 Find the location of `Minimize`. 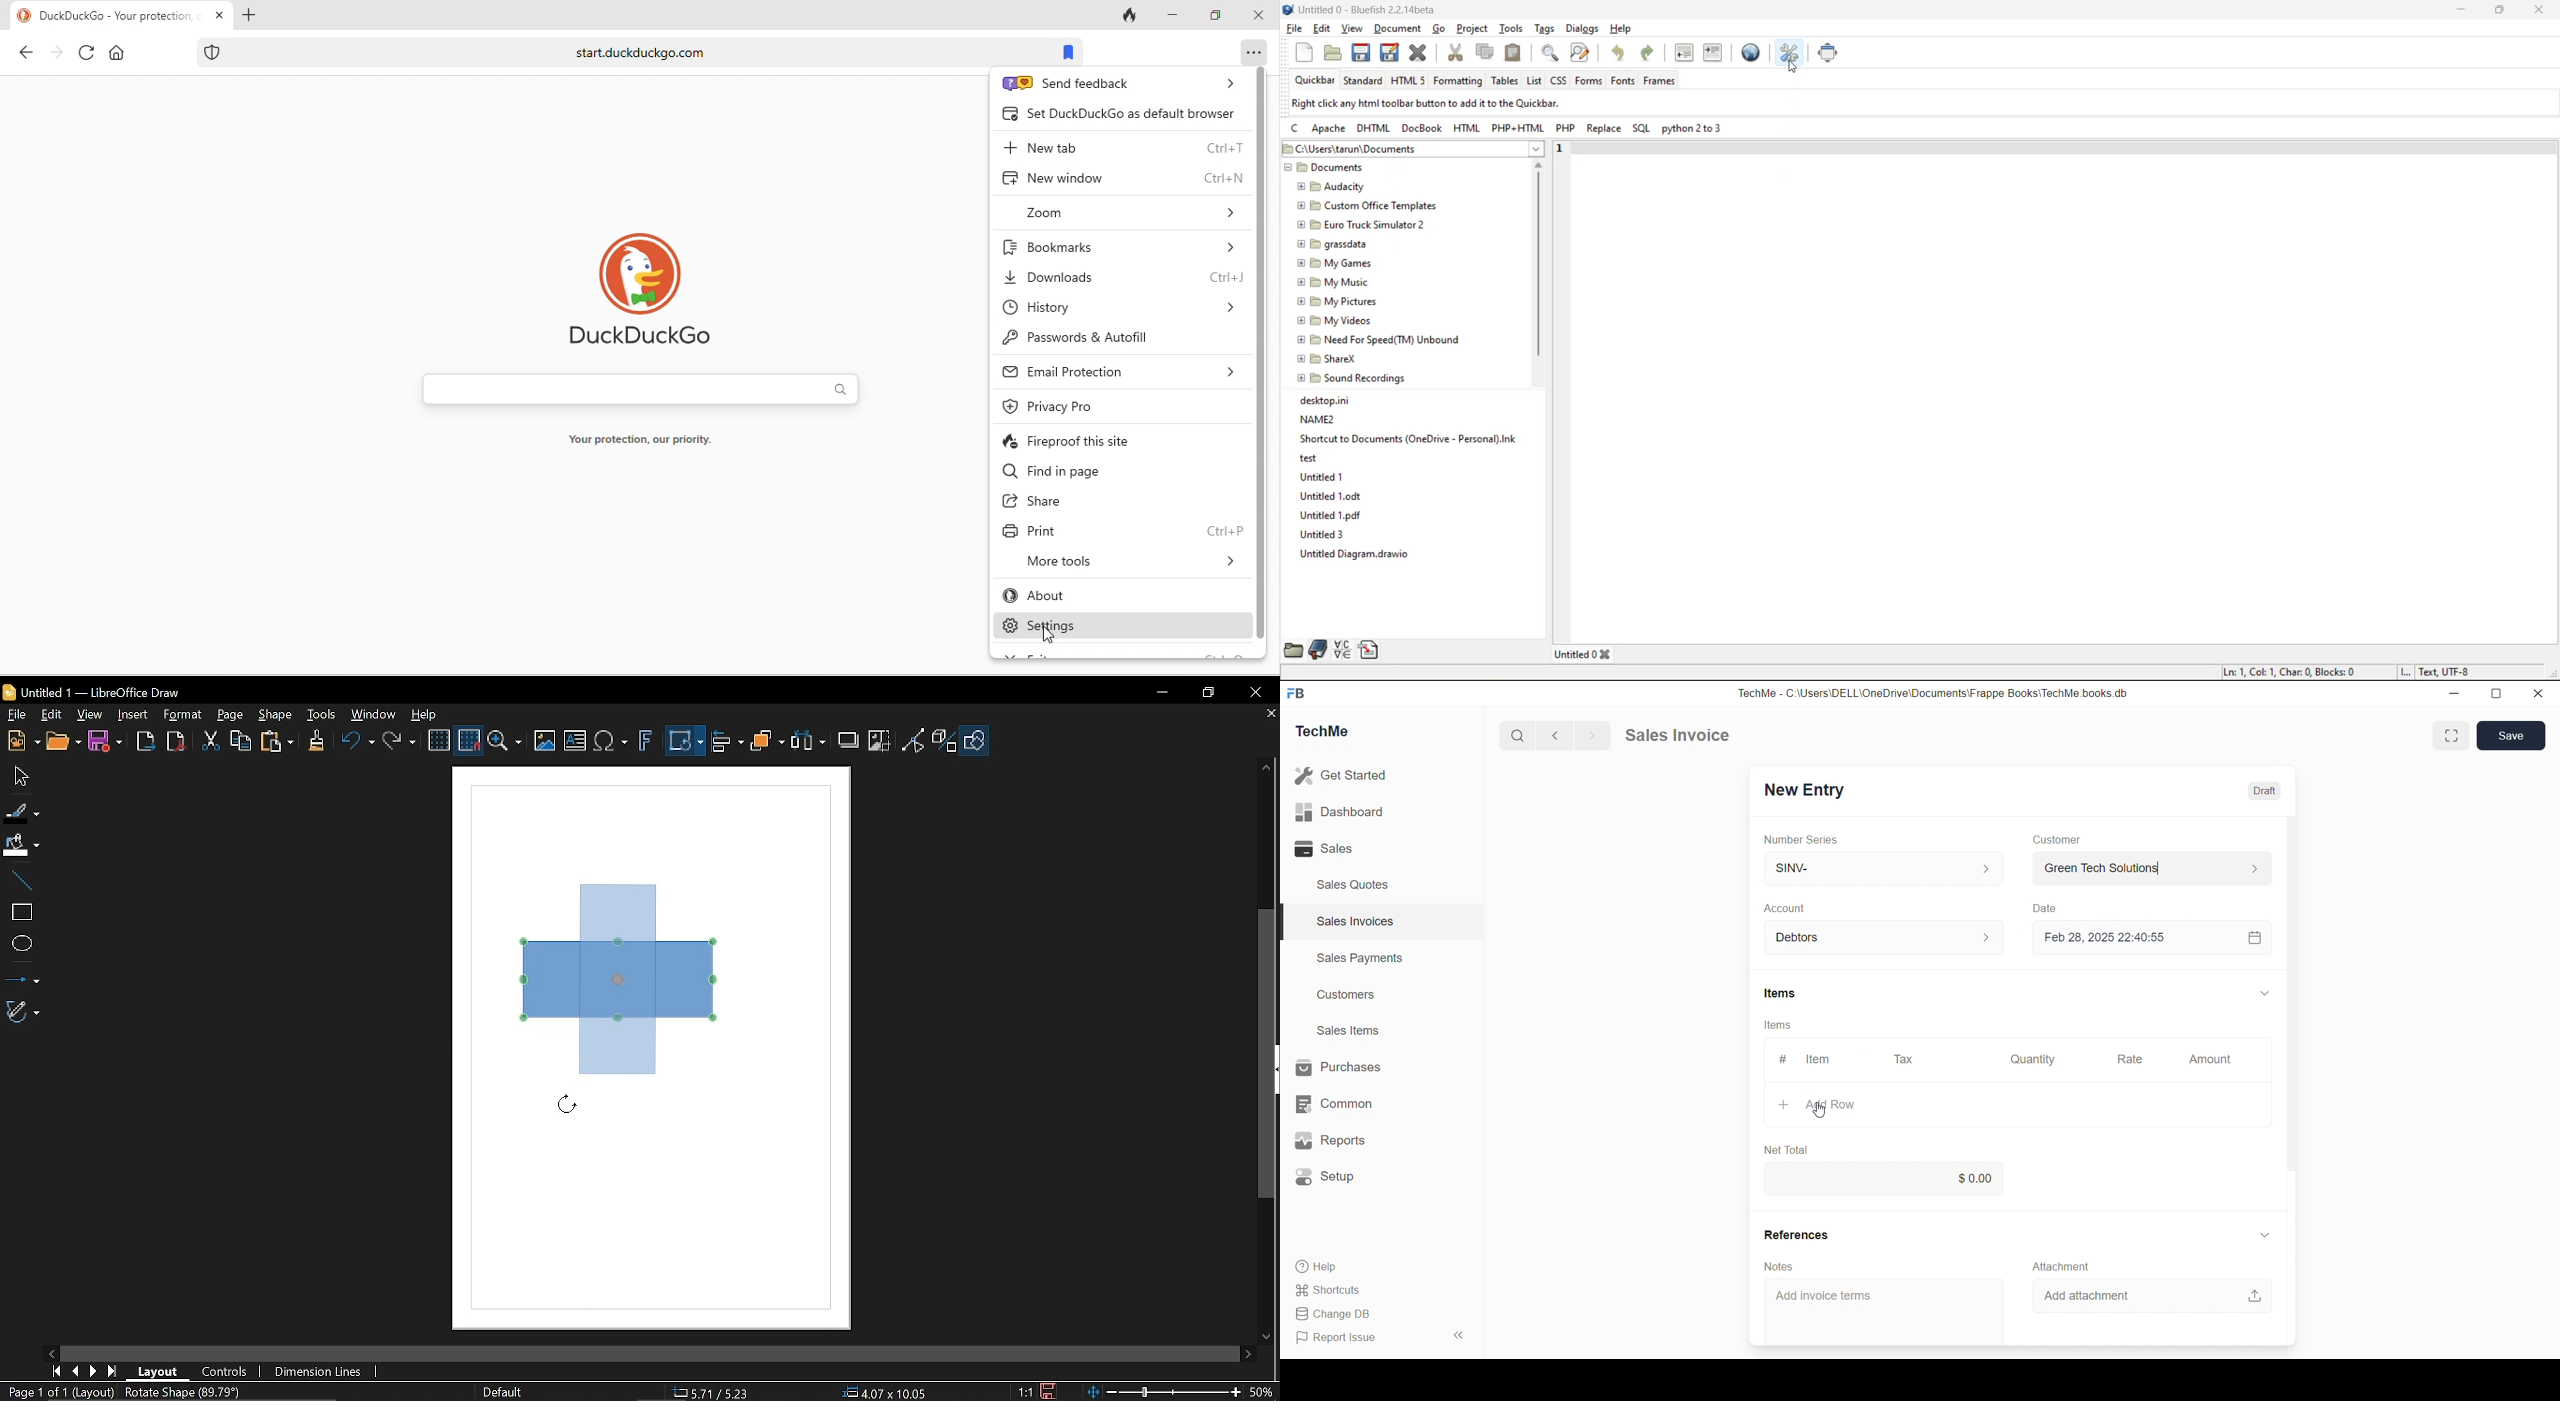

Minimize is located at coordinates (1159, 693).